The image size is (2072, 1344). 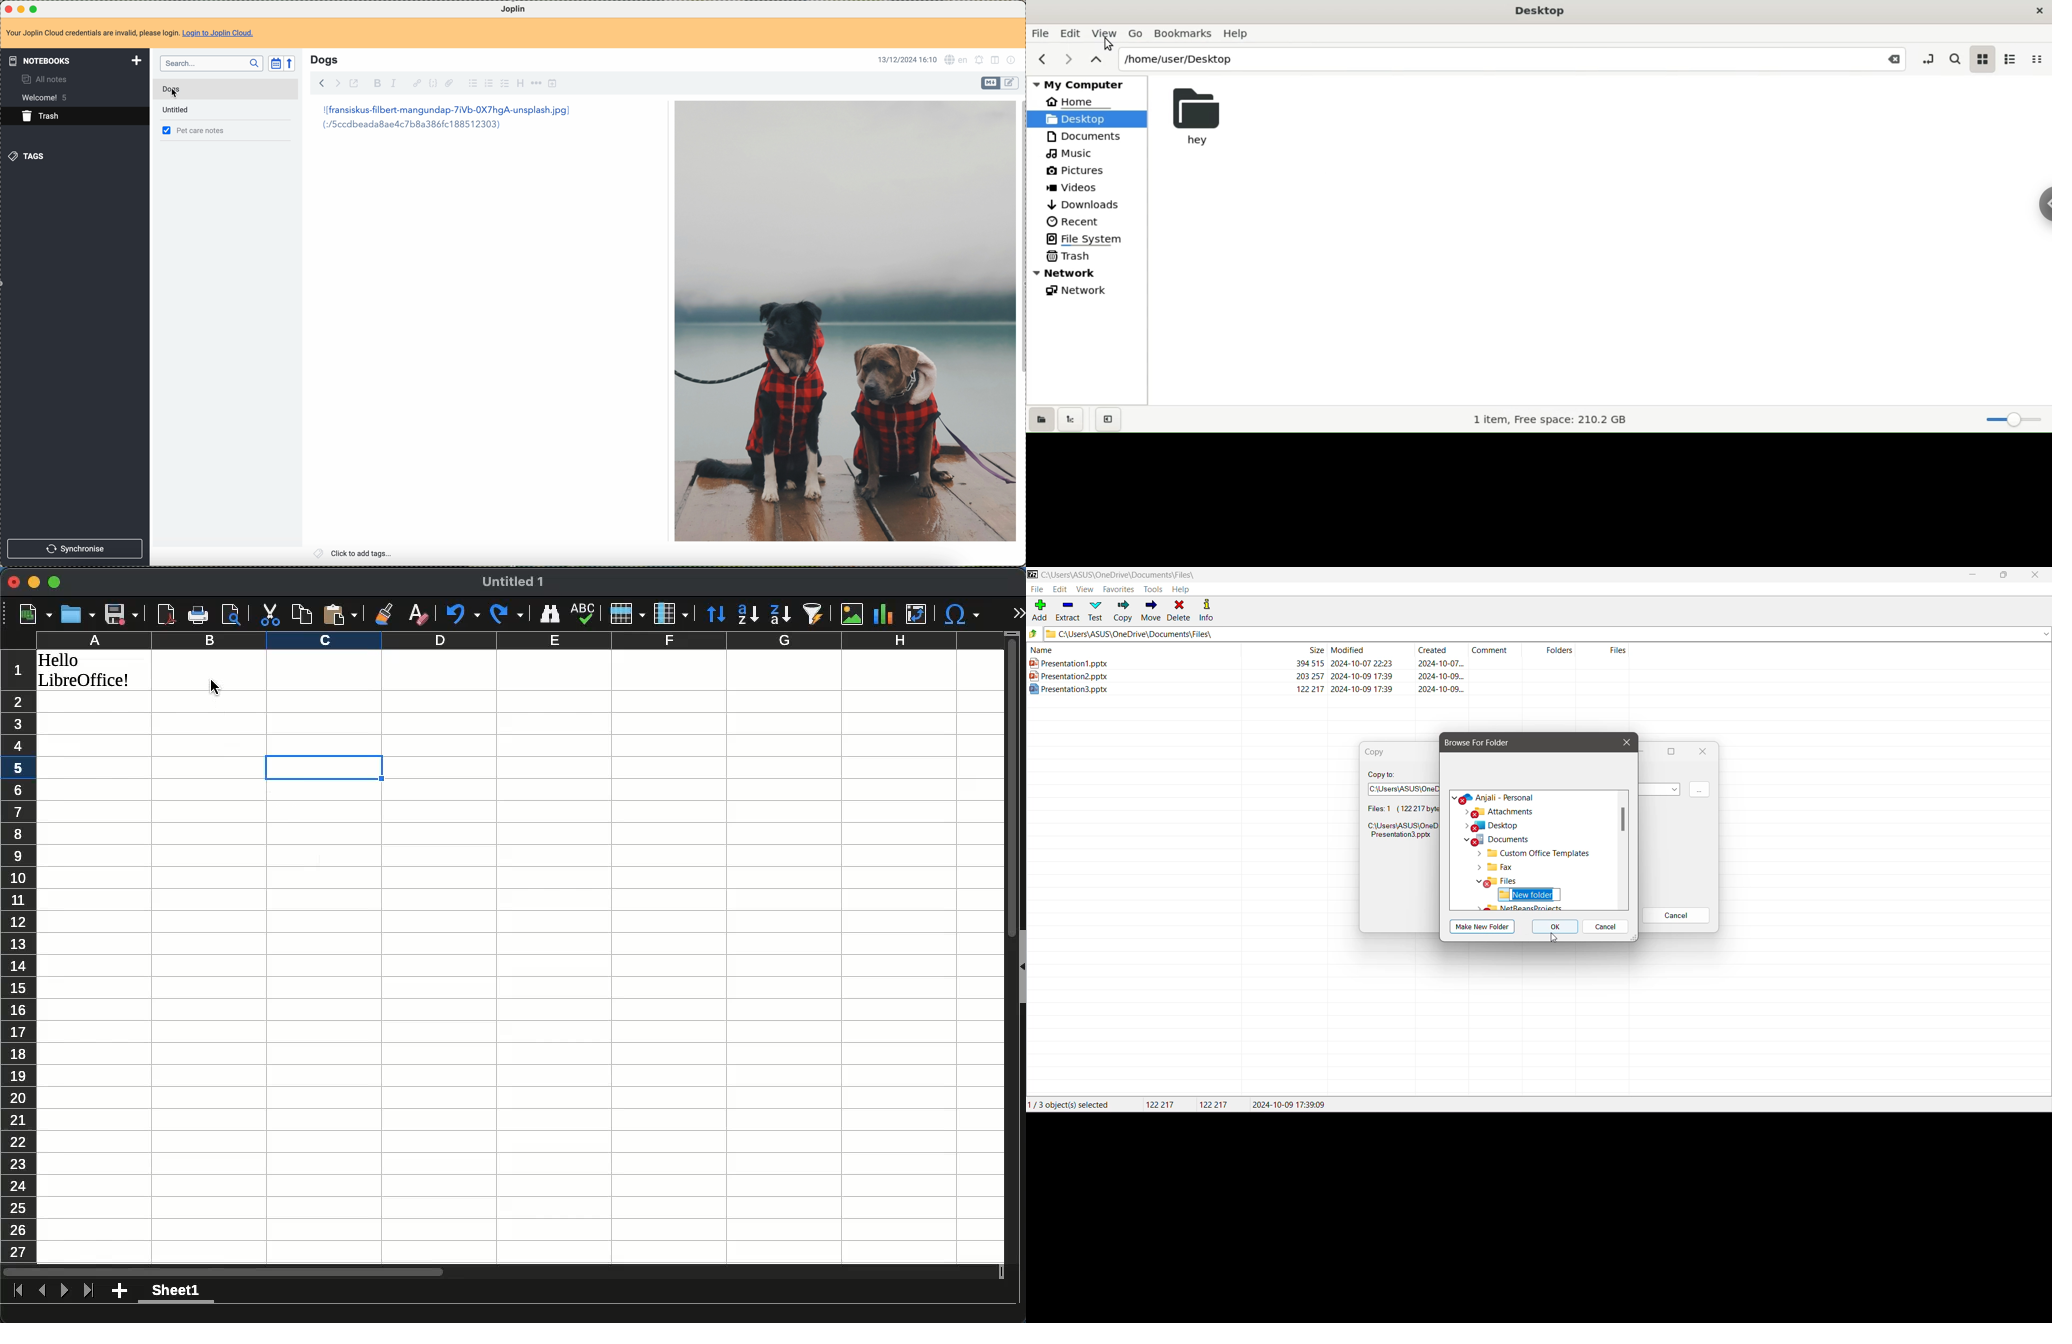 What do you see at coordinates (183, 89) in the screenshot?
I see `click on dogs note` at bounding box center [183, 89].